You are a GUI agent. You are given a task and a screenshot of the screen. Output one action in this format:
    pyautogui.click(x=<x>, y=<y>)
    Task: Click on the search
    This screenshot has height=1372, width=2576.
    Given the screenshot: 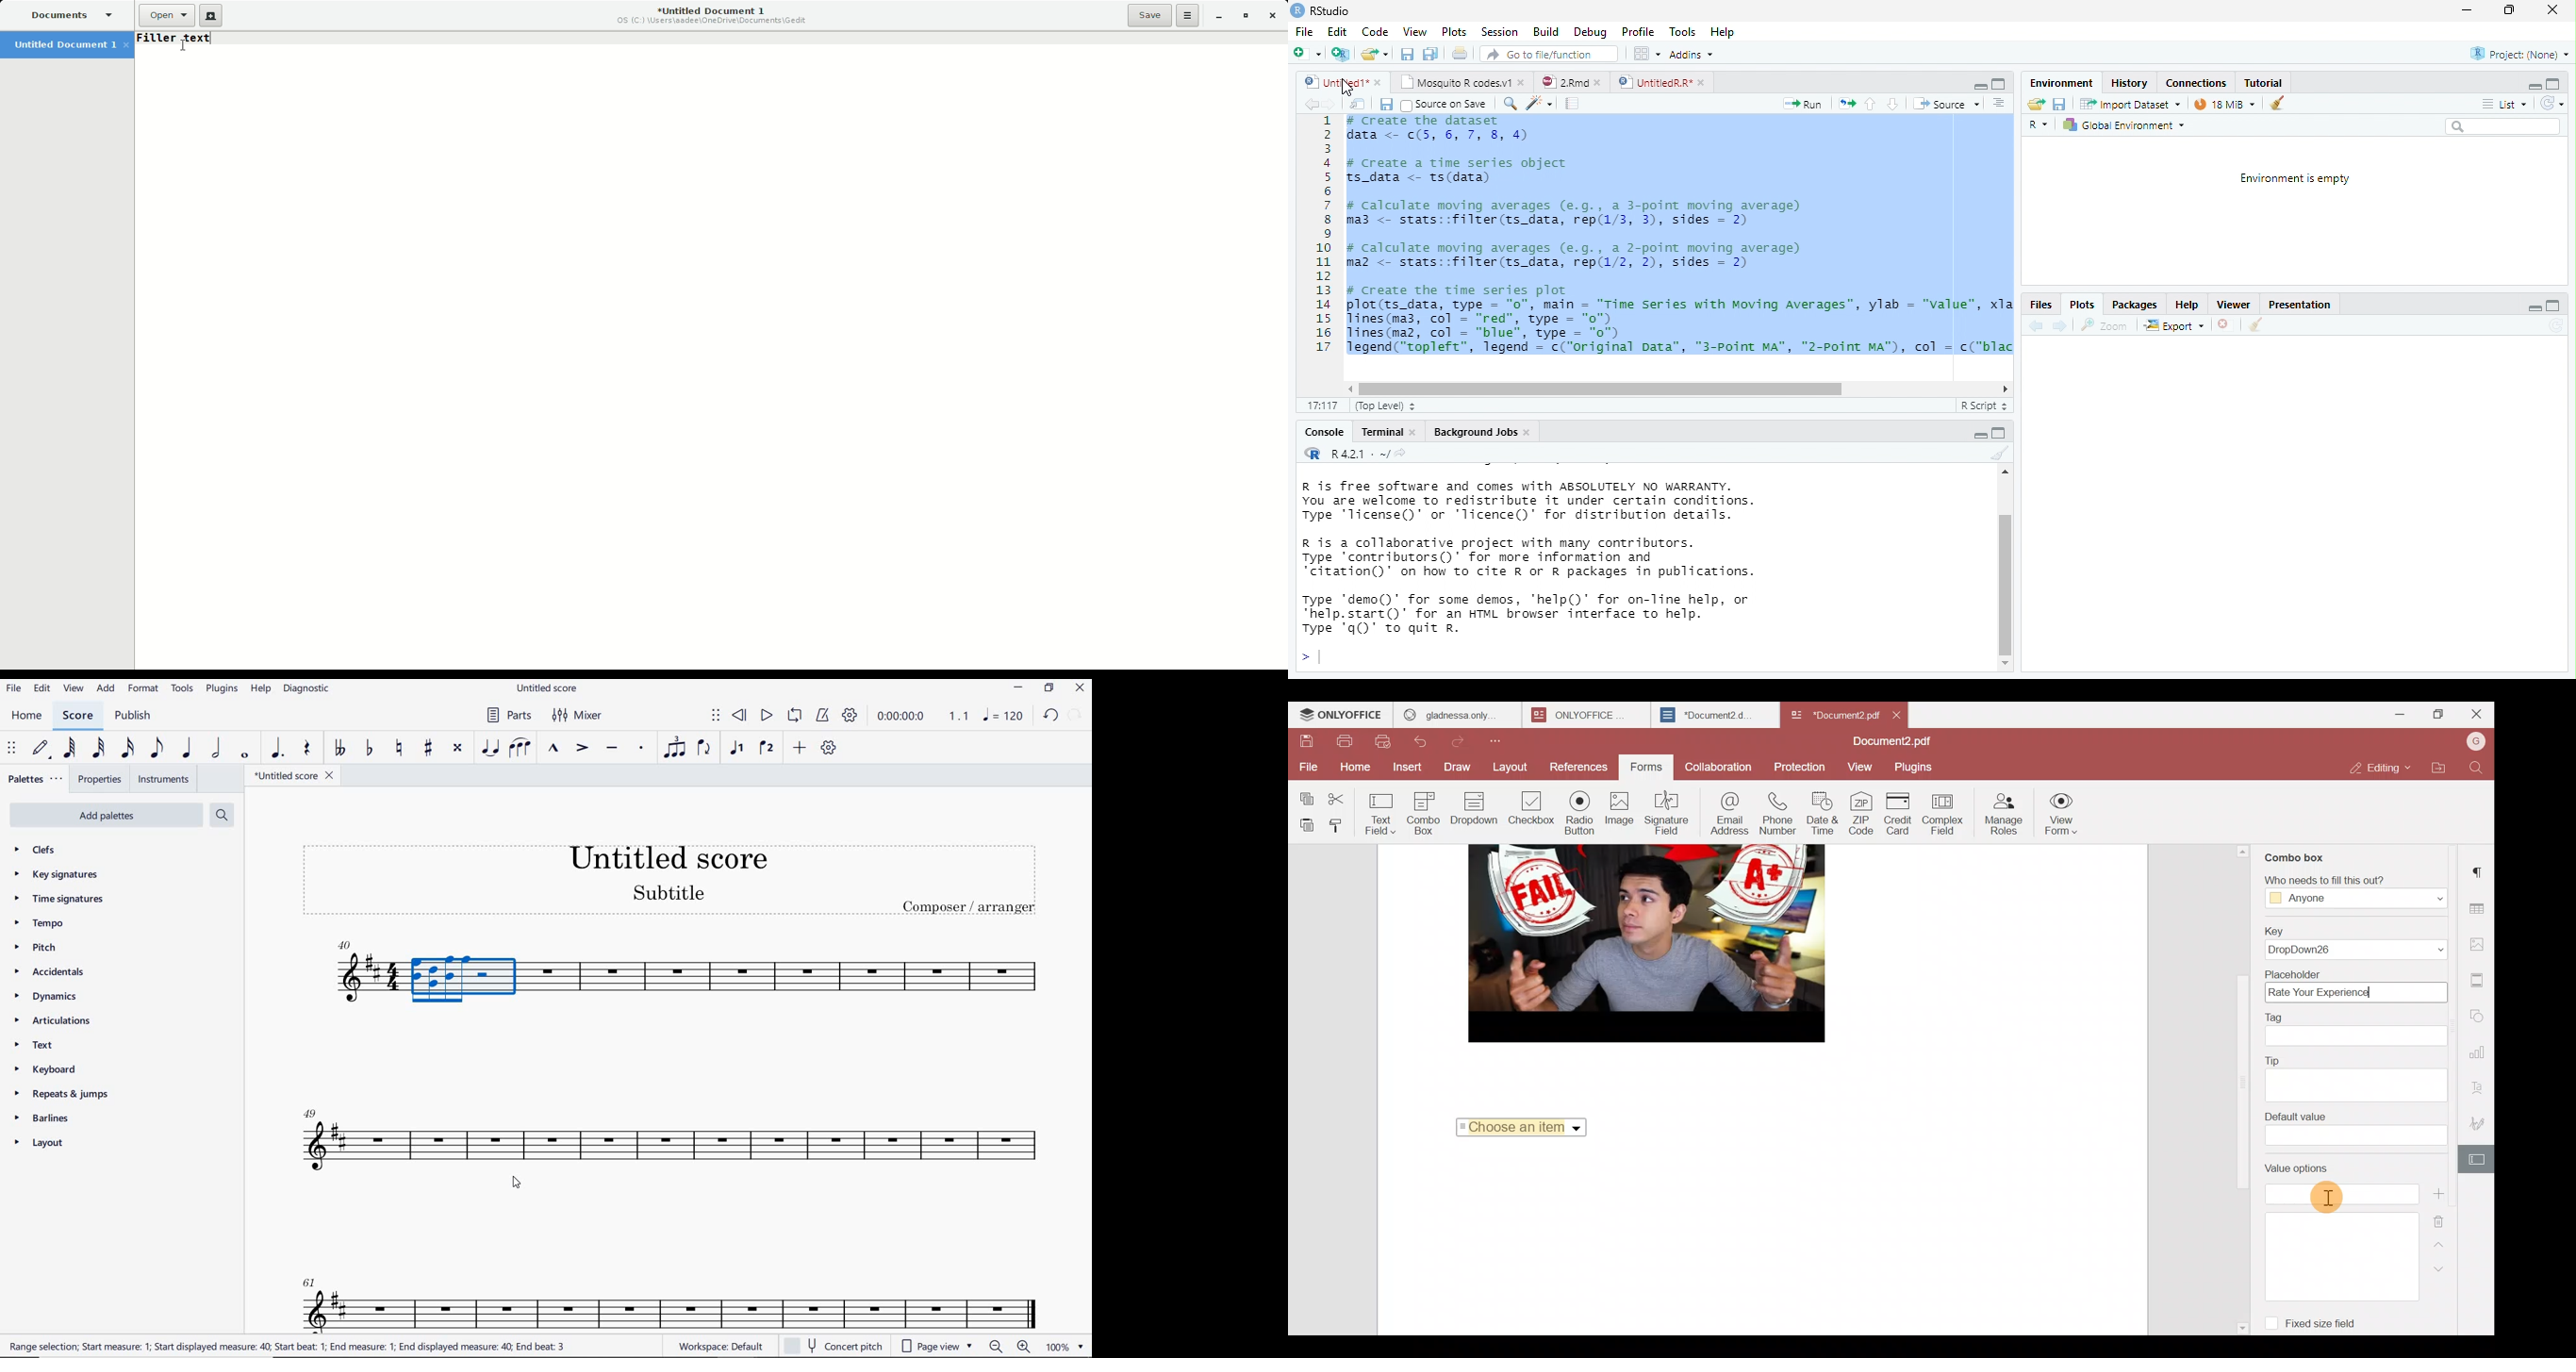 What is the action you would take?
    pyautogui.click(x=1508, y=104)
    